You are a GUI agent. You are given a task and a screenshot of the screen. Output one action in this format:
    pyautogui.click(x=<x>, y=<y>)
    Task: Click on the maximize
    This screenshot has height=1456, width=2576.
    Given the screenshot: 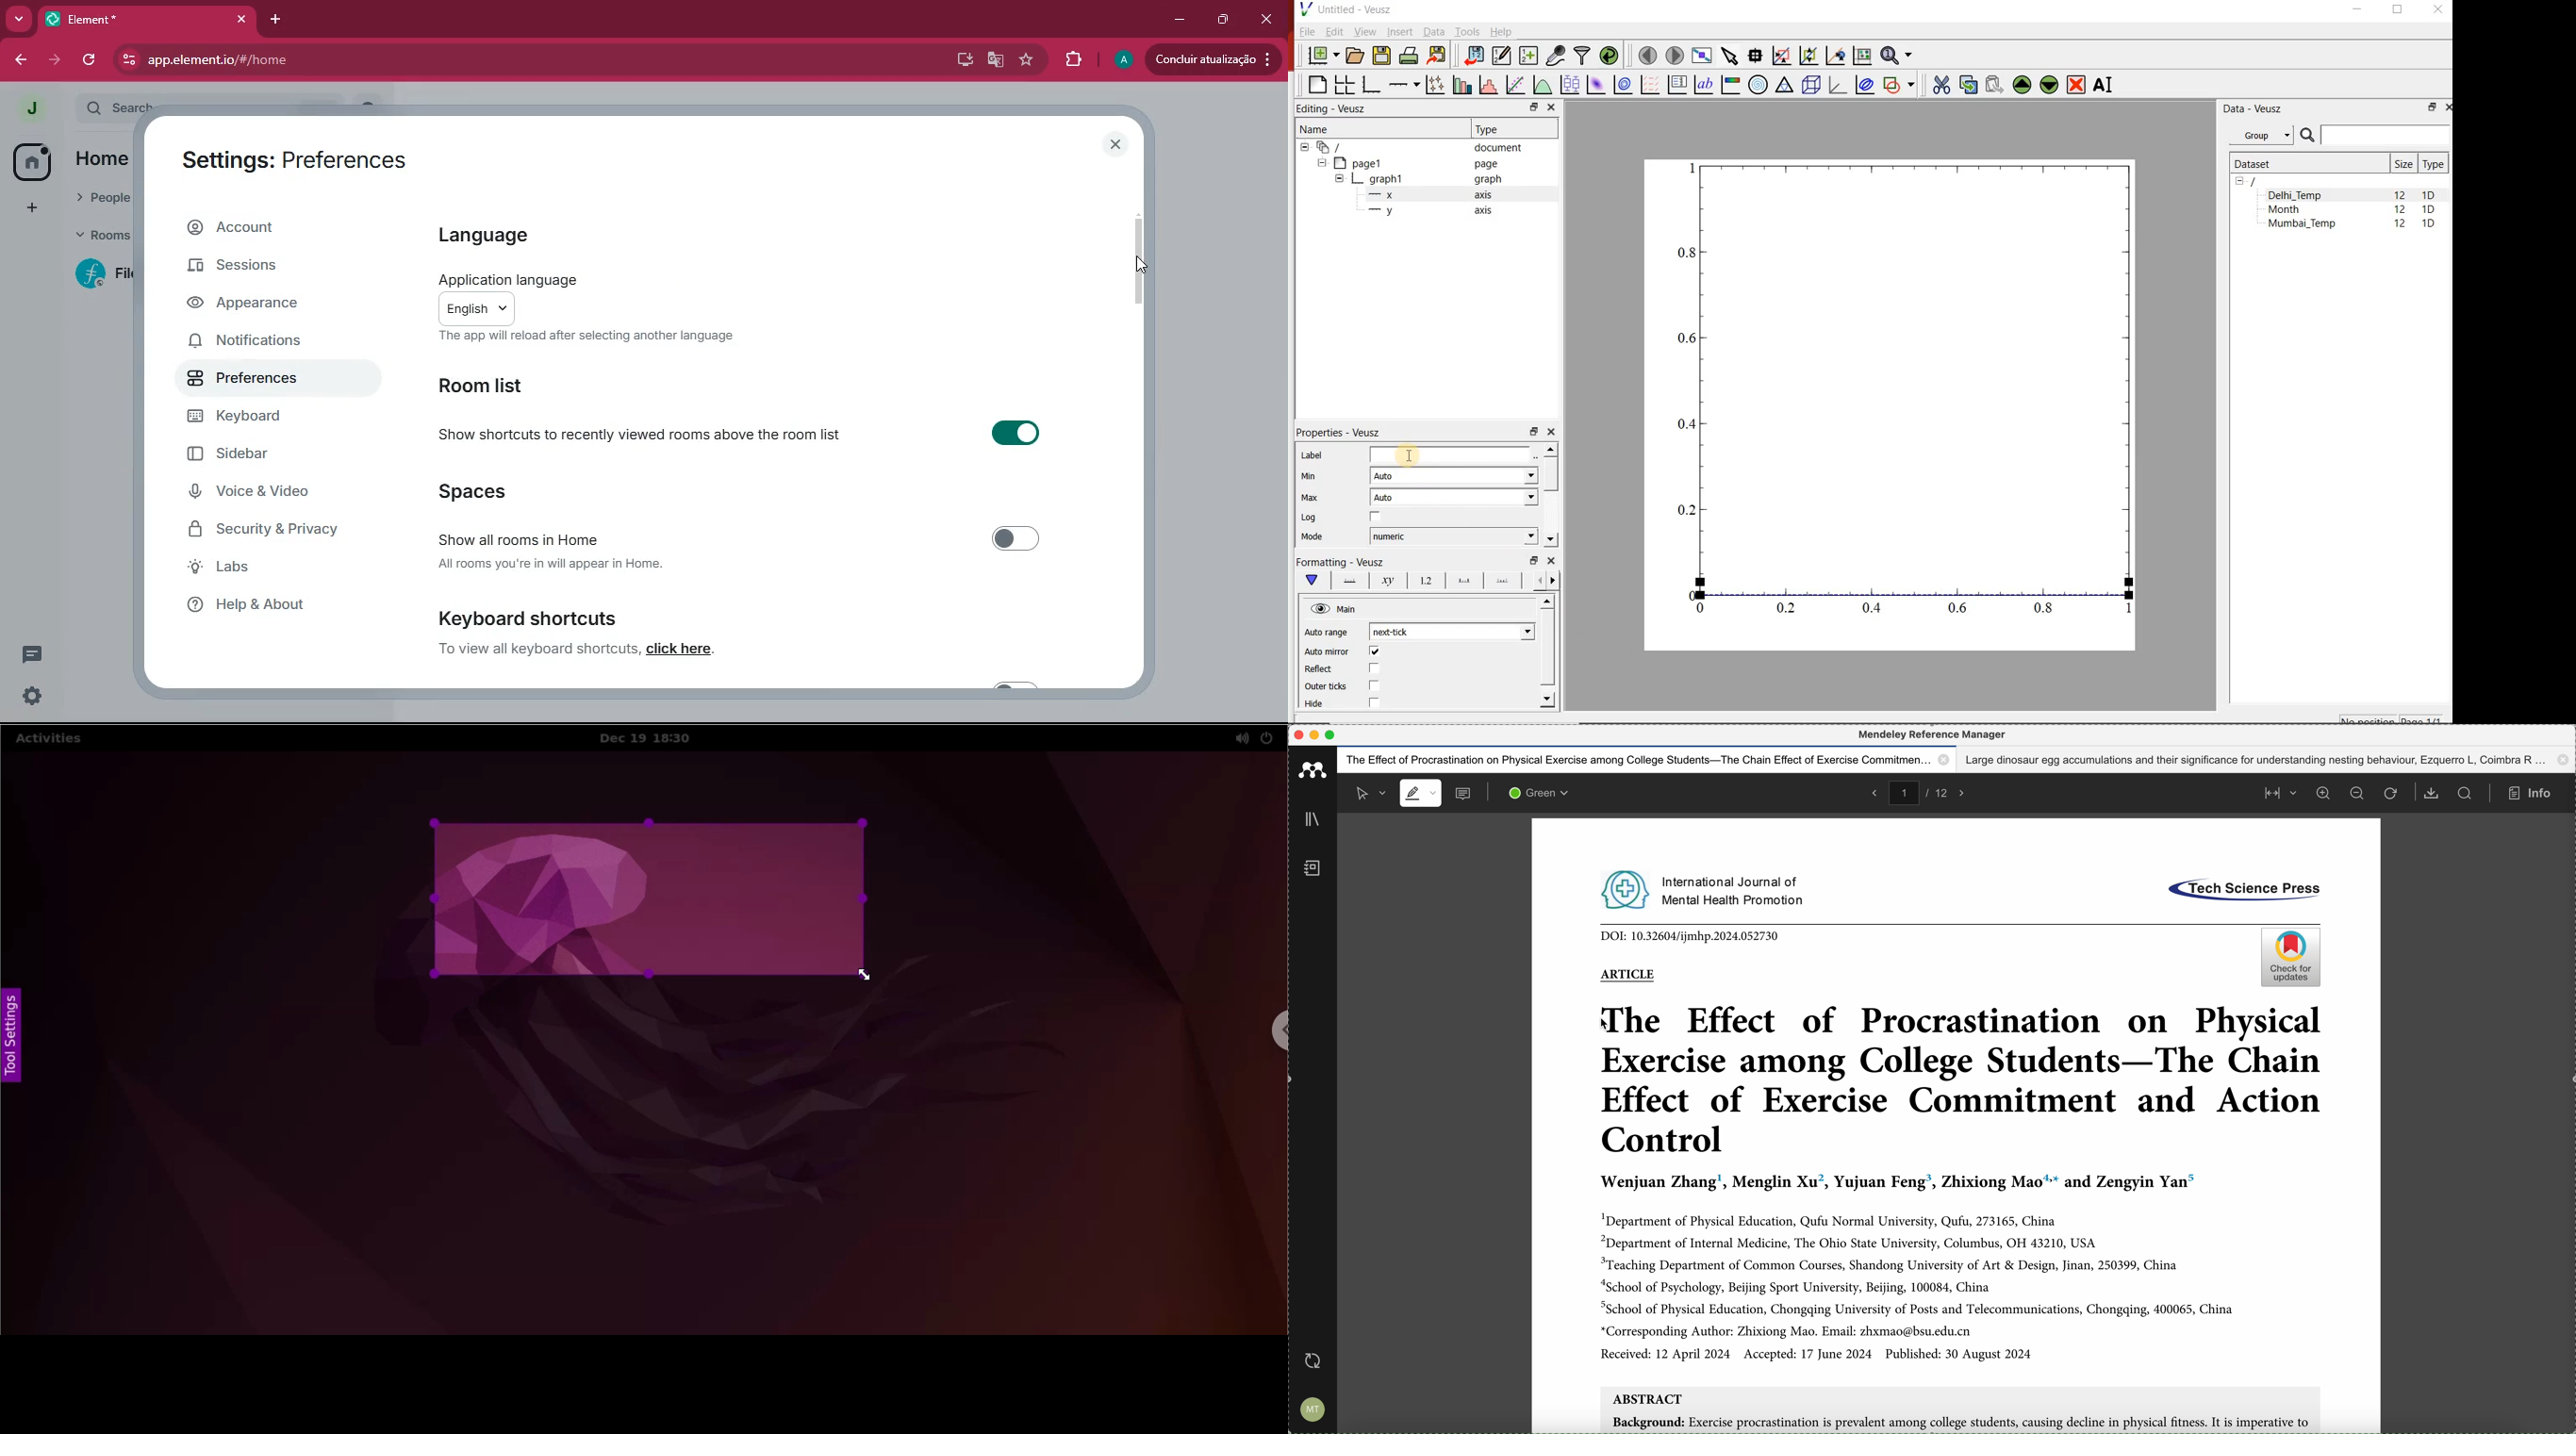 What is the action you would take?
    pyautogui.click(x=1219, y=20)
    